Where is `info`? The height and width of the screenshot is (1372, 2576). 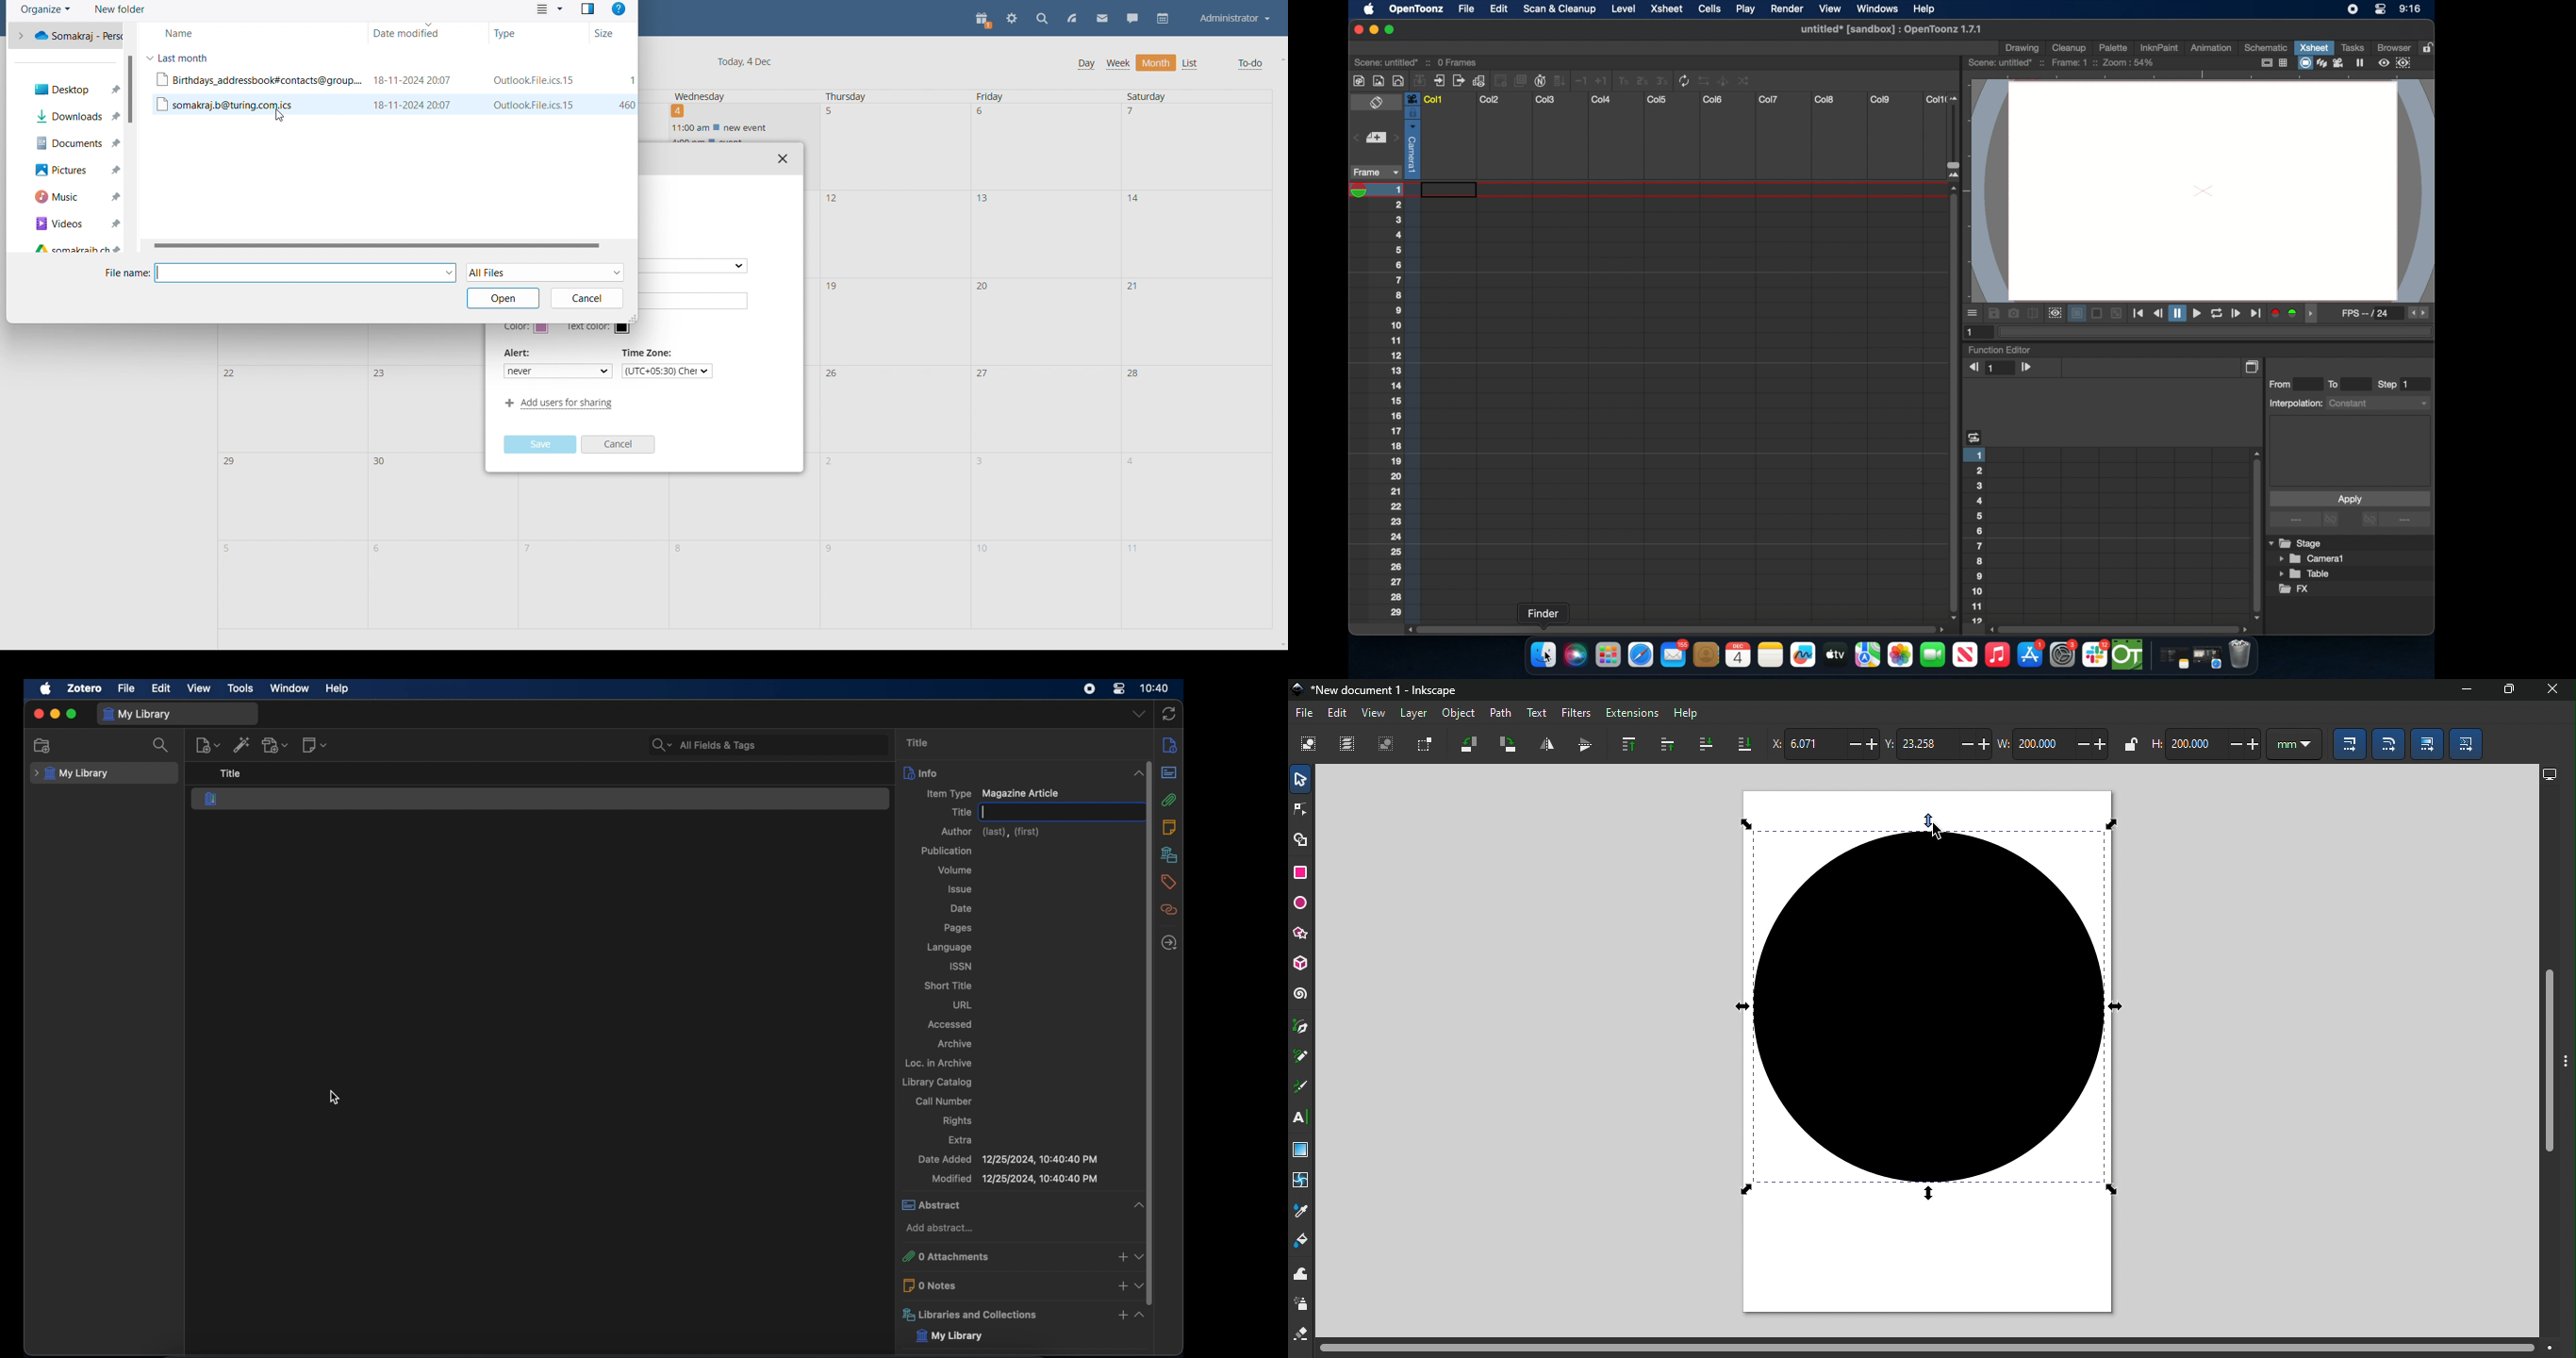
info is located at coordinates (1020, 773).